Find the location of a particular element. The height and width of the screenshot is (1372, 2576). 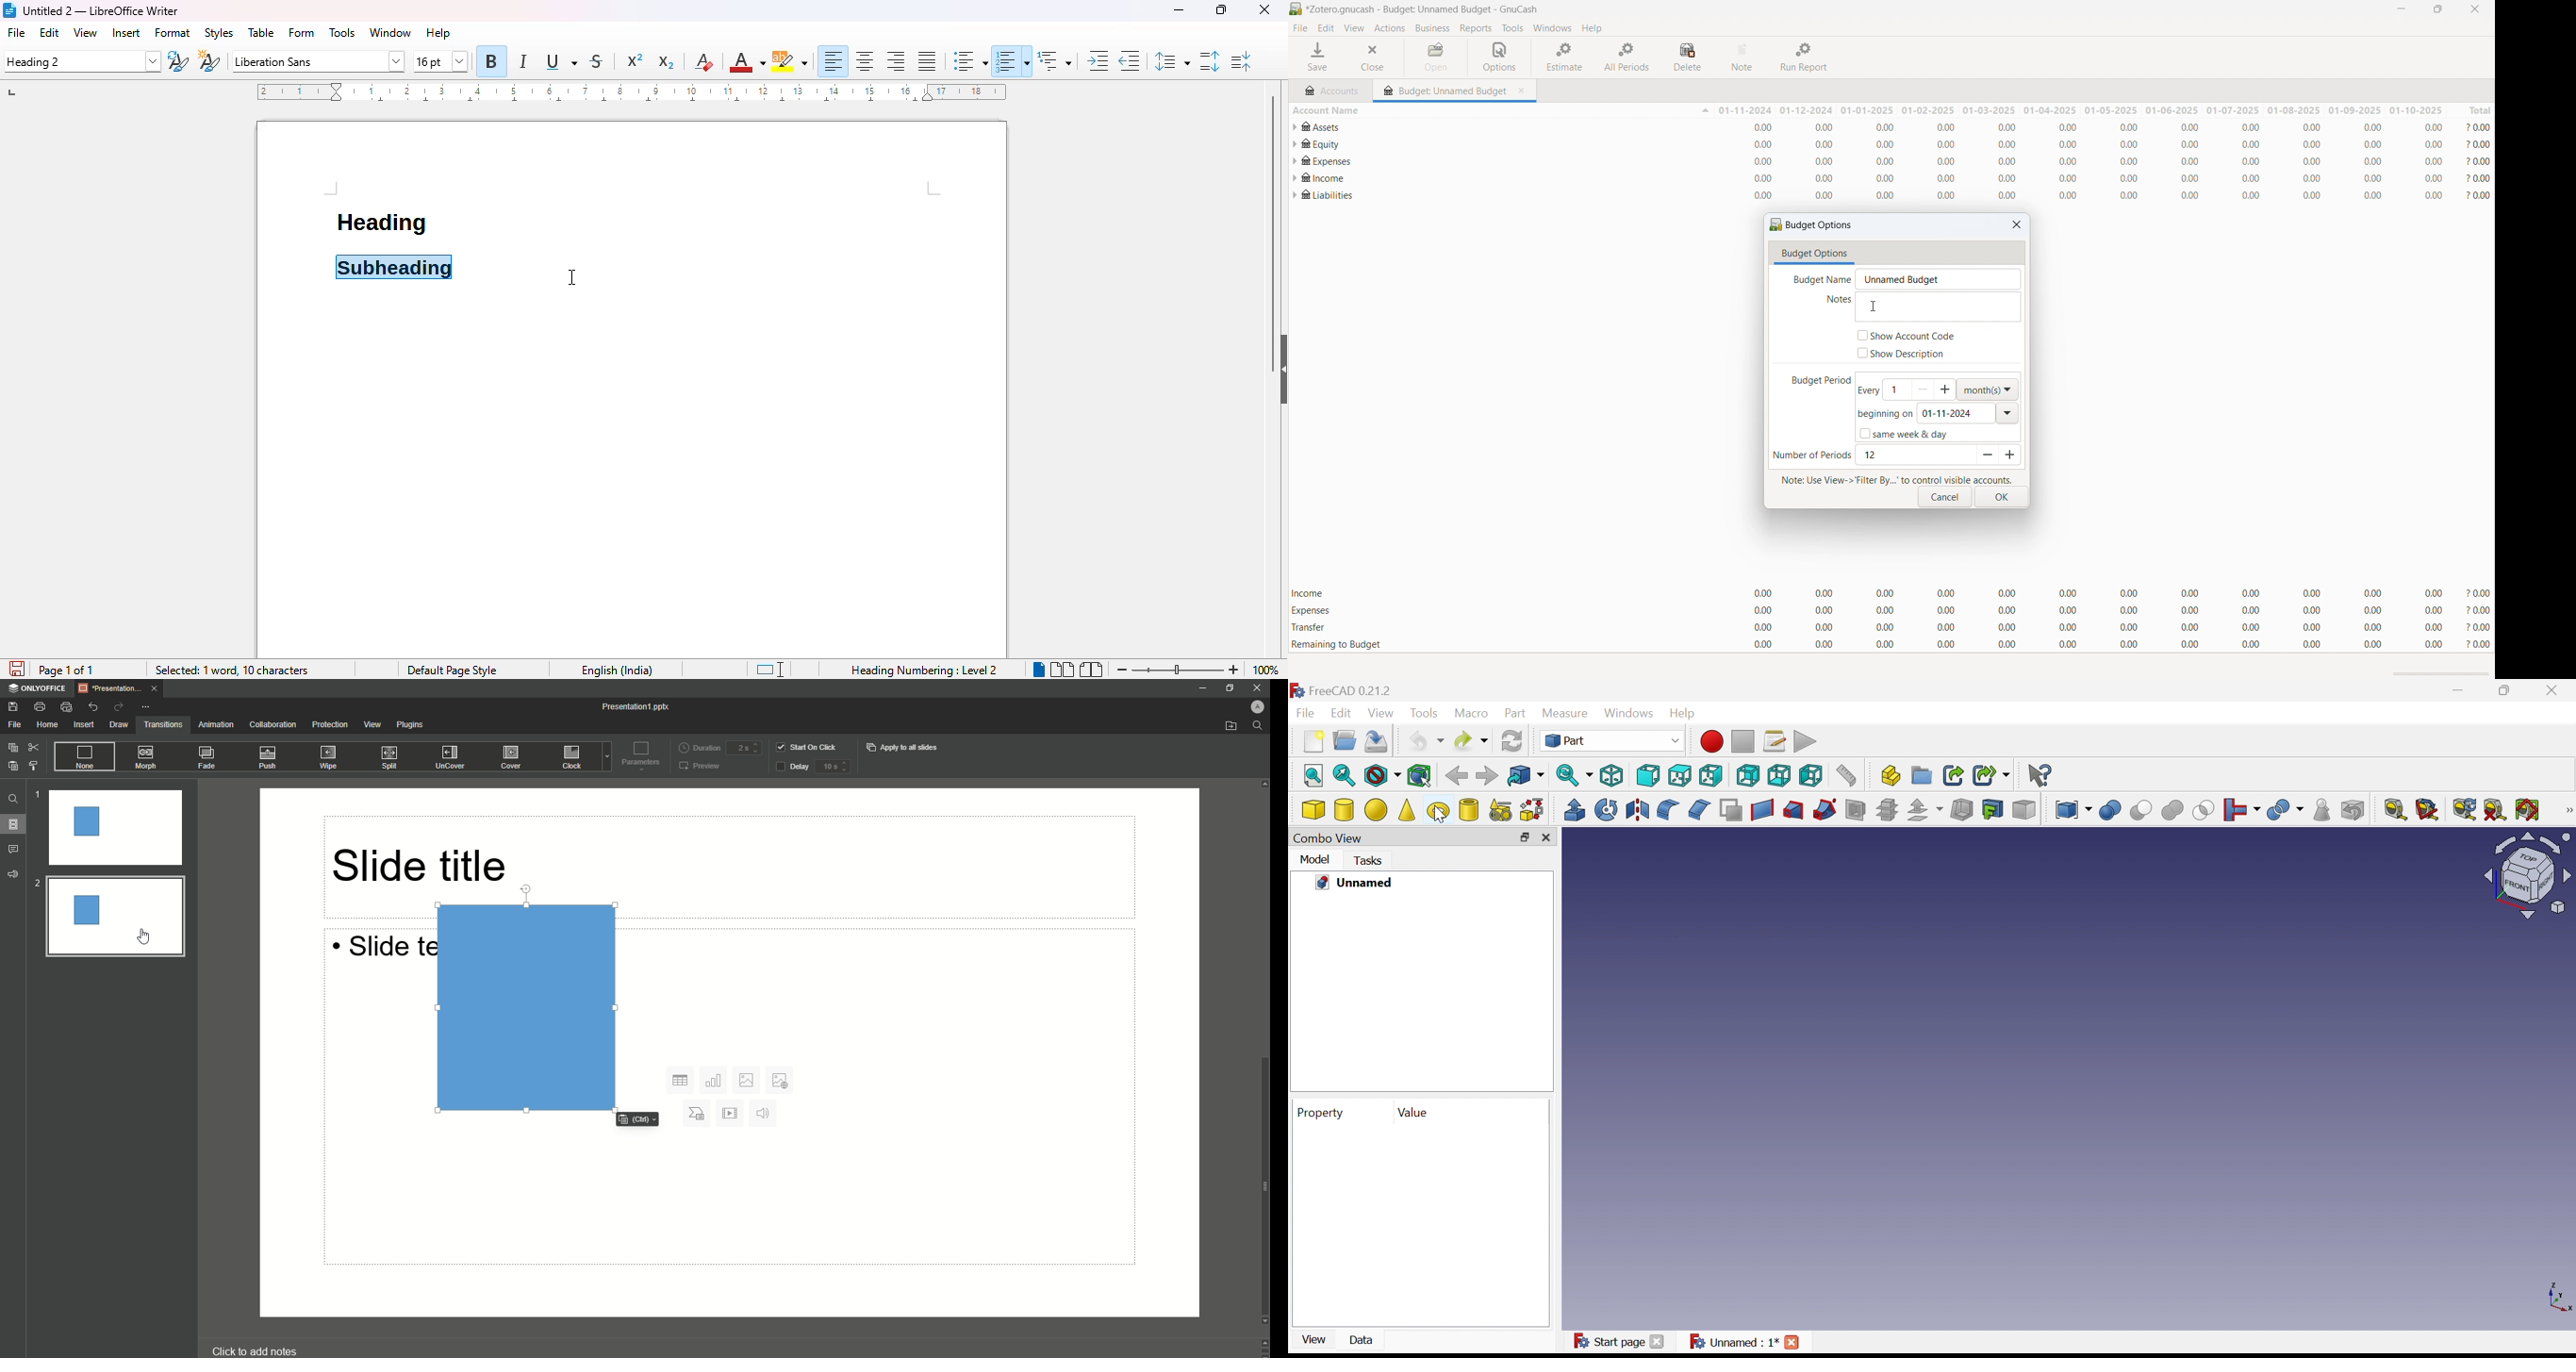

set paragraph style is located at coordinates (81, 61).